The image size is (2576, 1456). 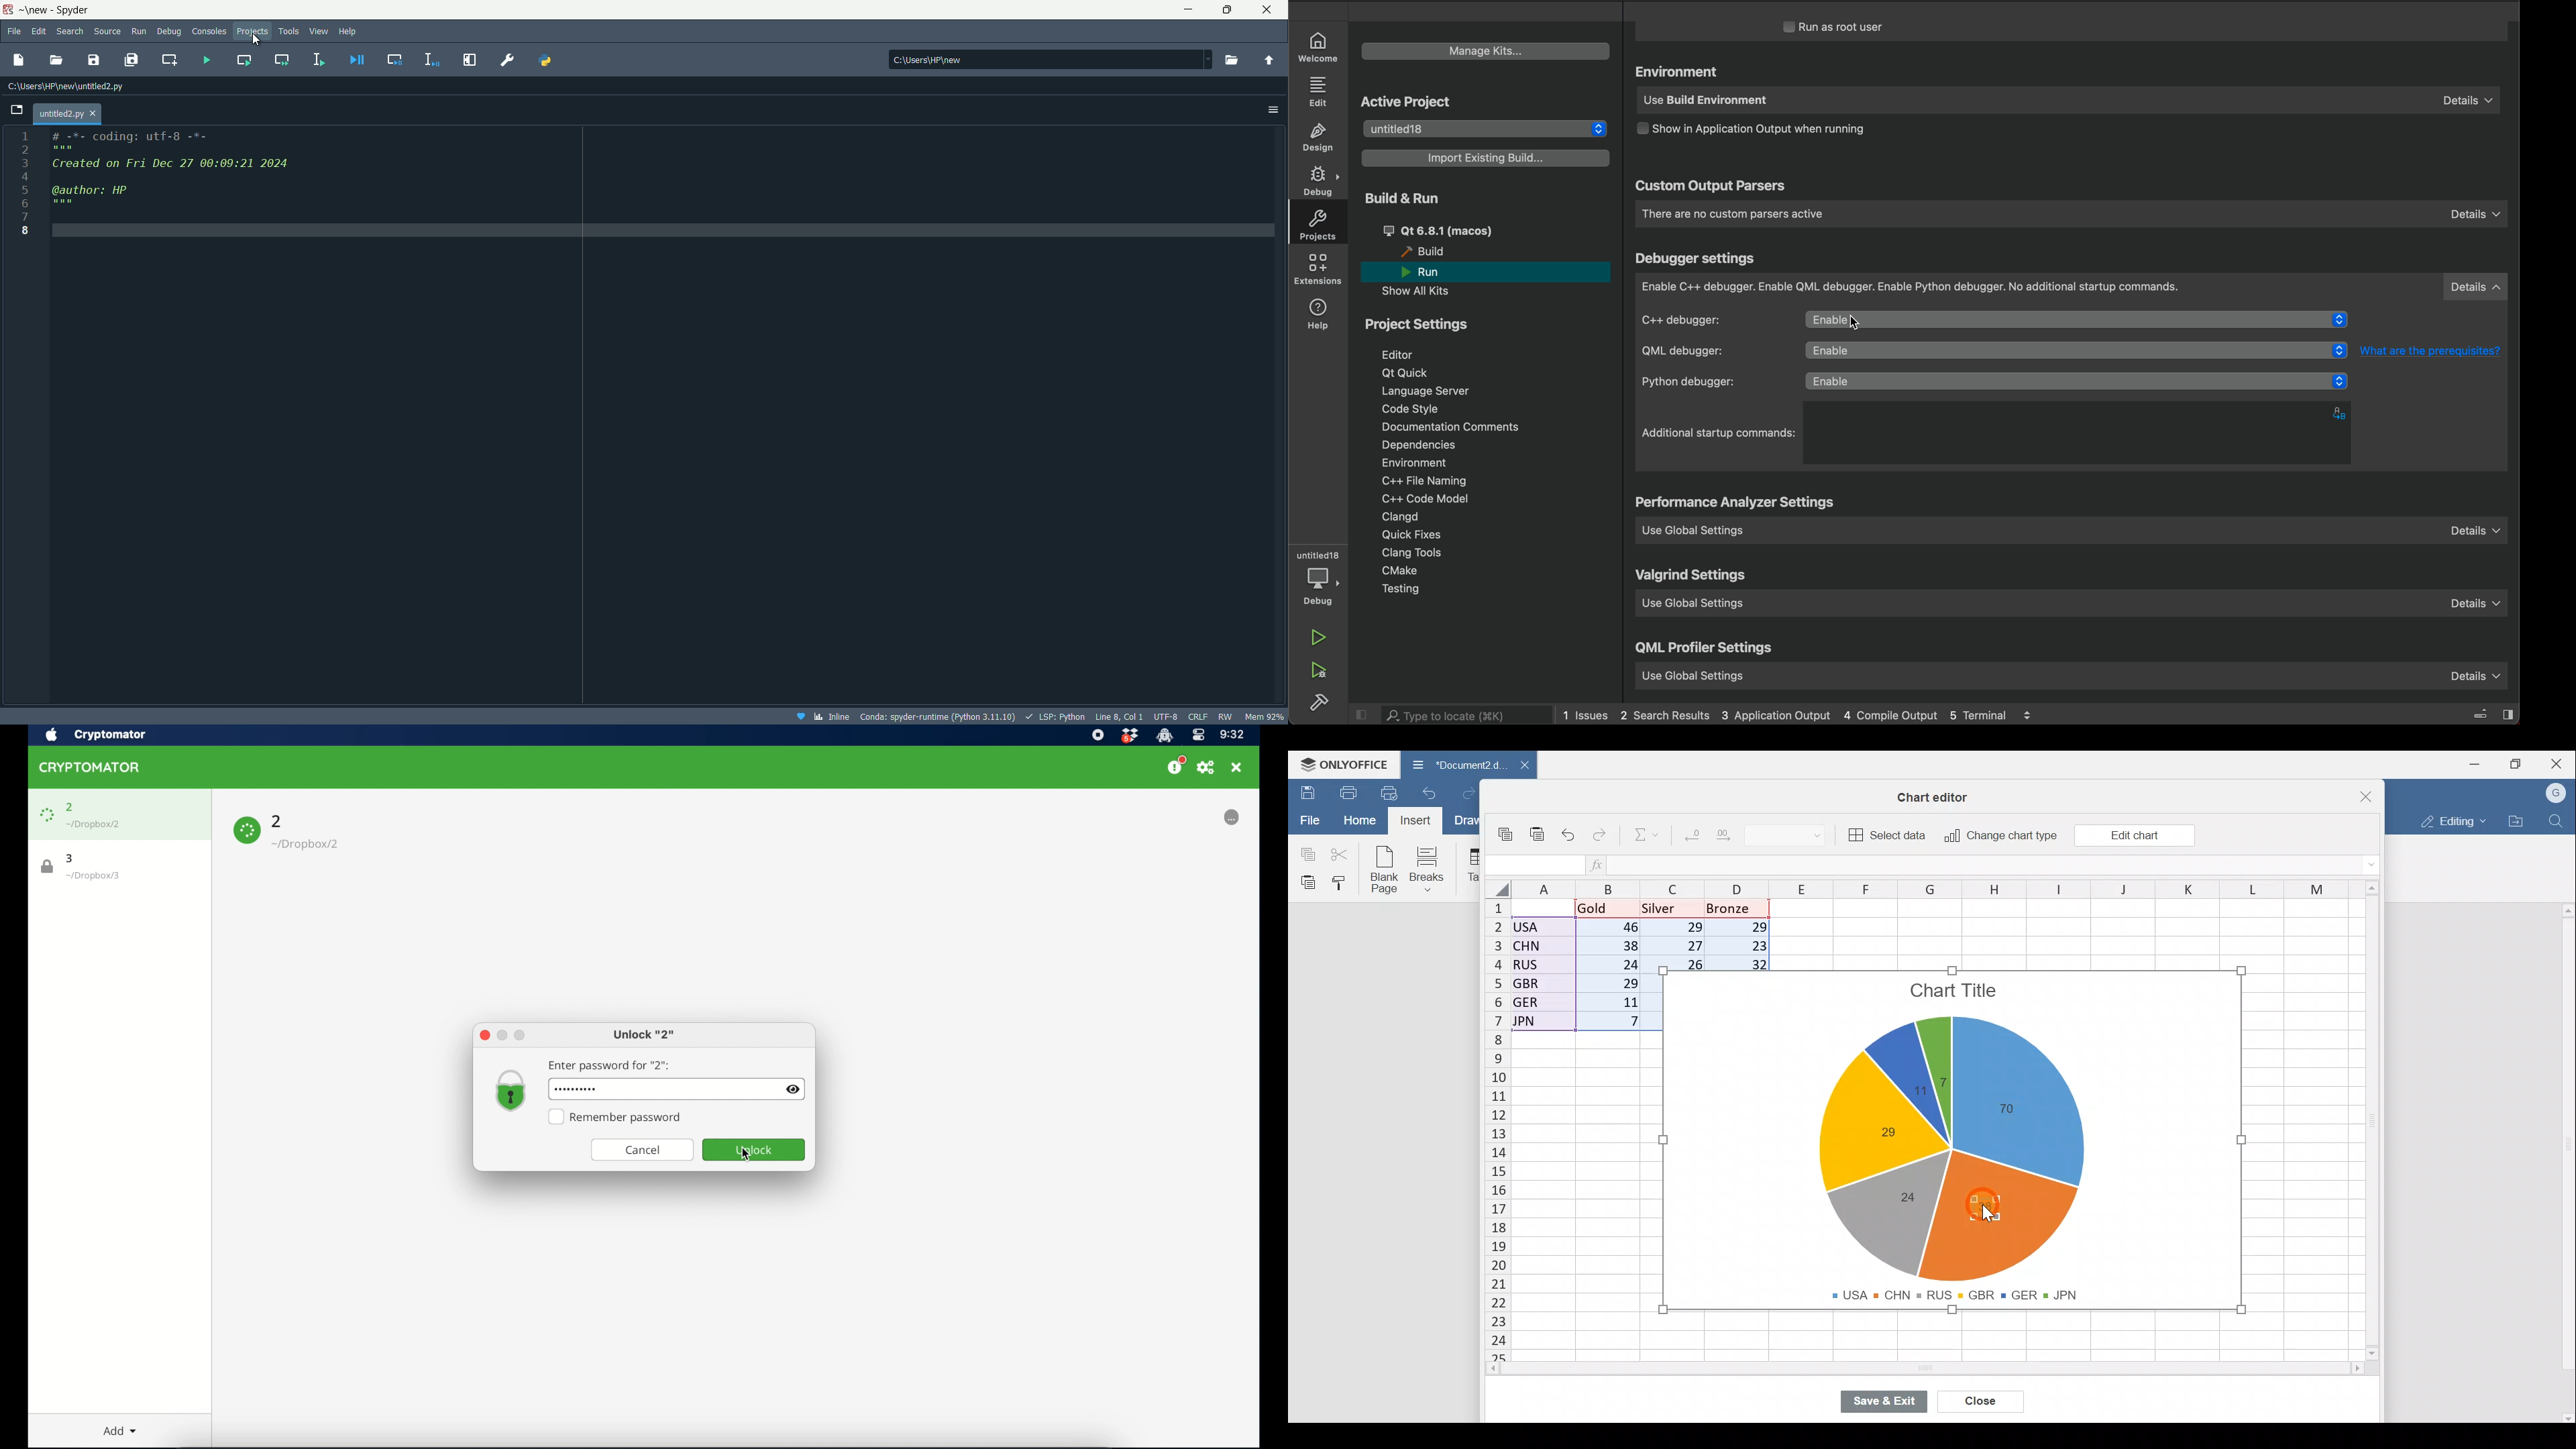 What do you see at coordinates (1430, 871) in the screenshot?
I see `Breaks` at bounding box center [1430, 871].